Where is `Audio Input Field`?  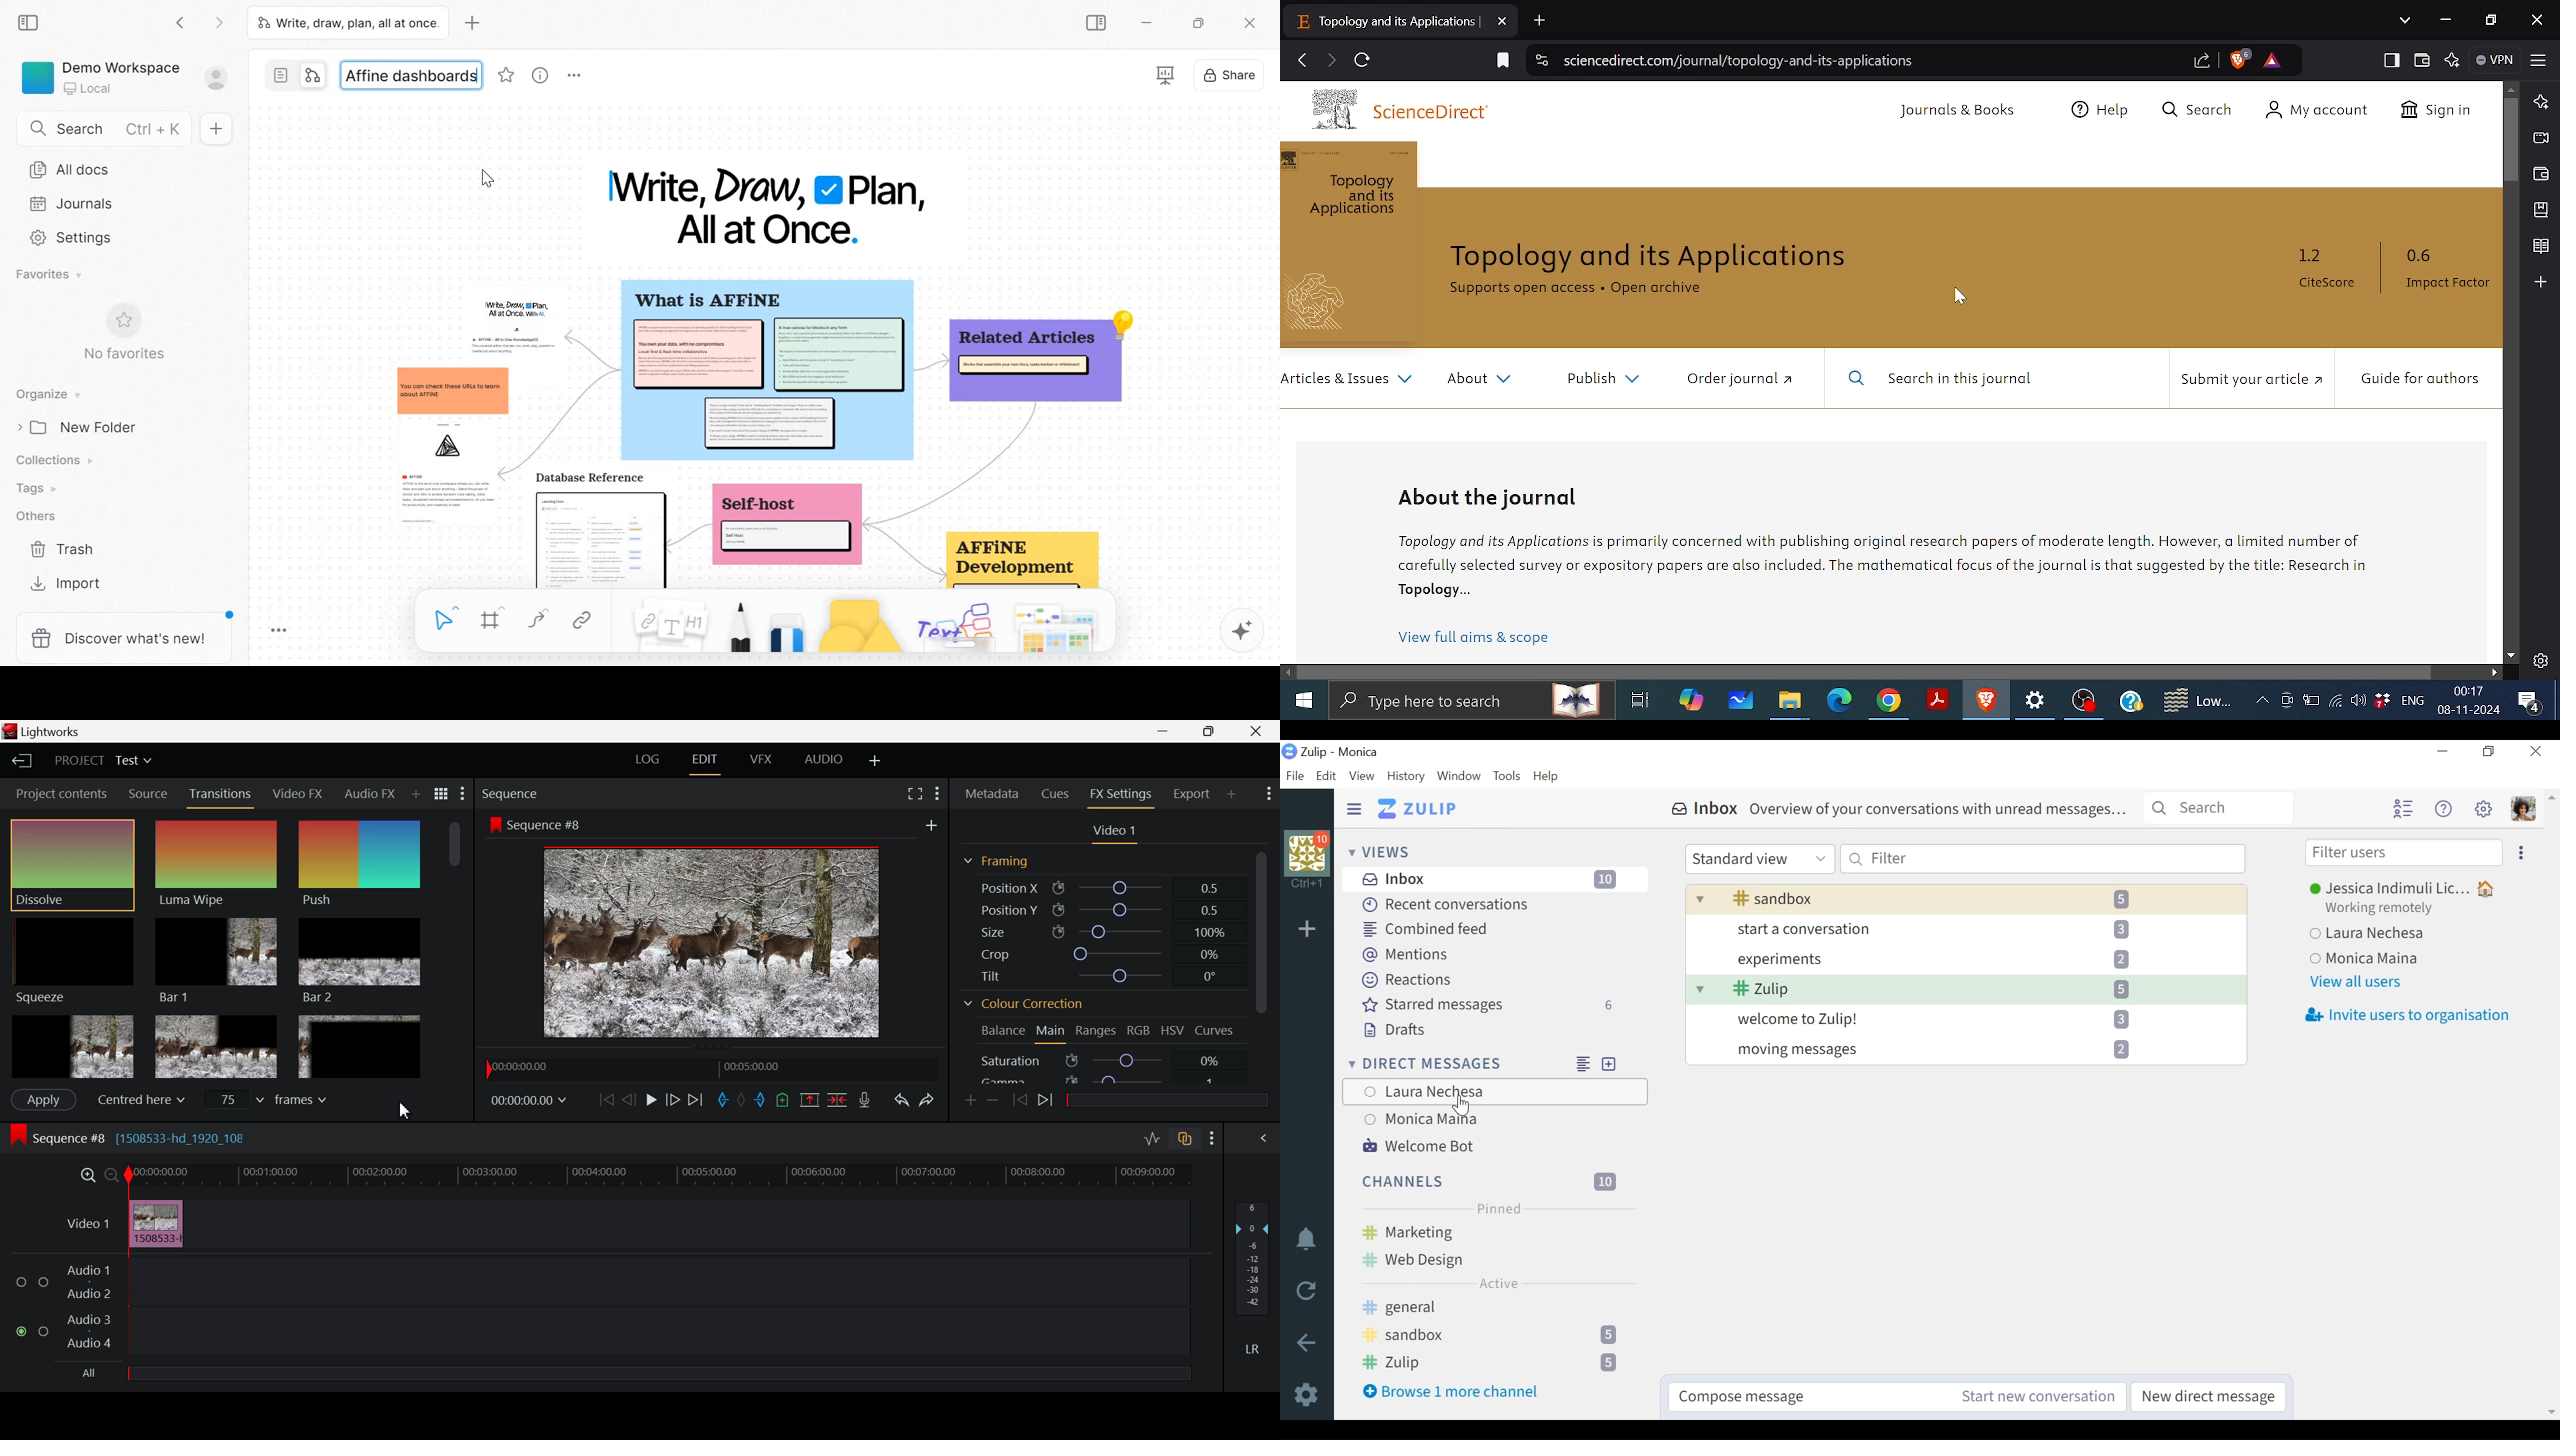 Audio Input Field is located at coordinates (599, 1307).